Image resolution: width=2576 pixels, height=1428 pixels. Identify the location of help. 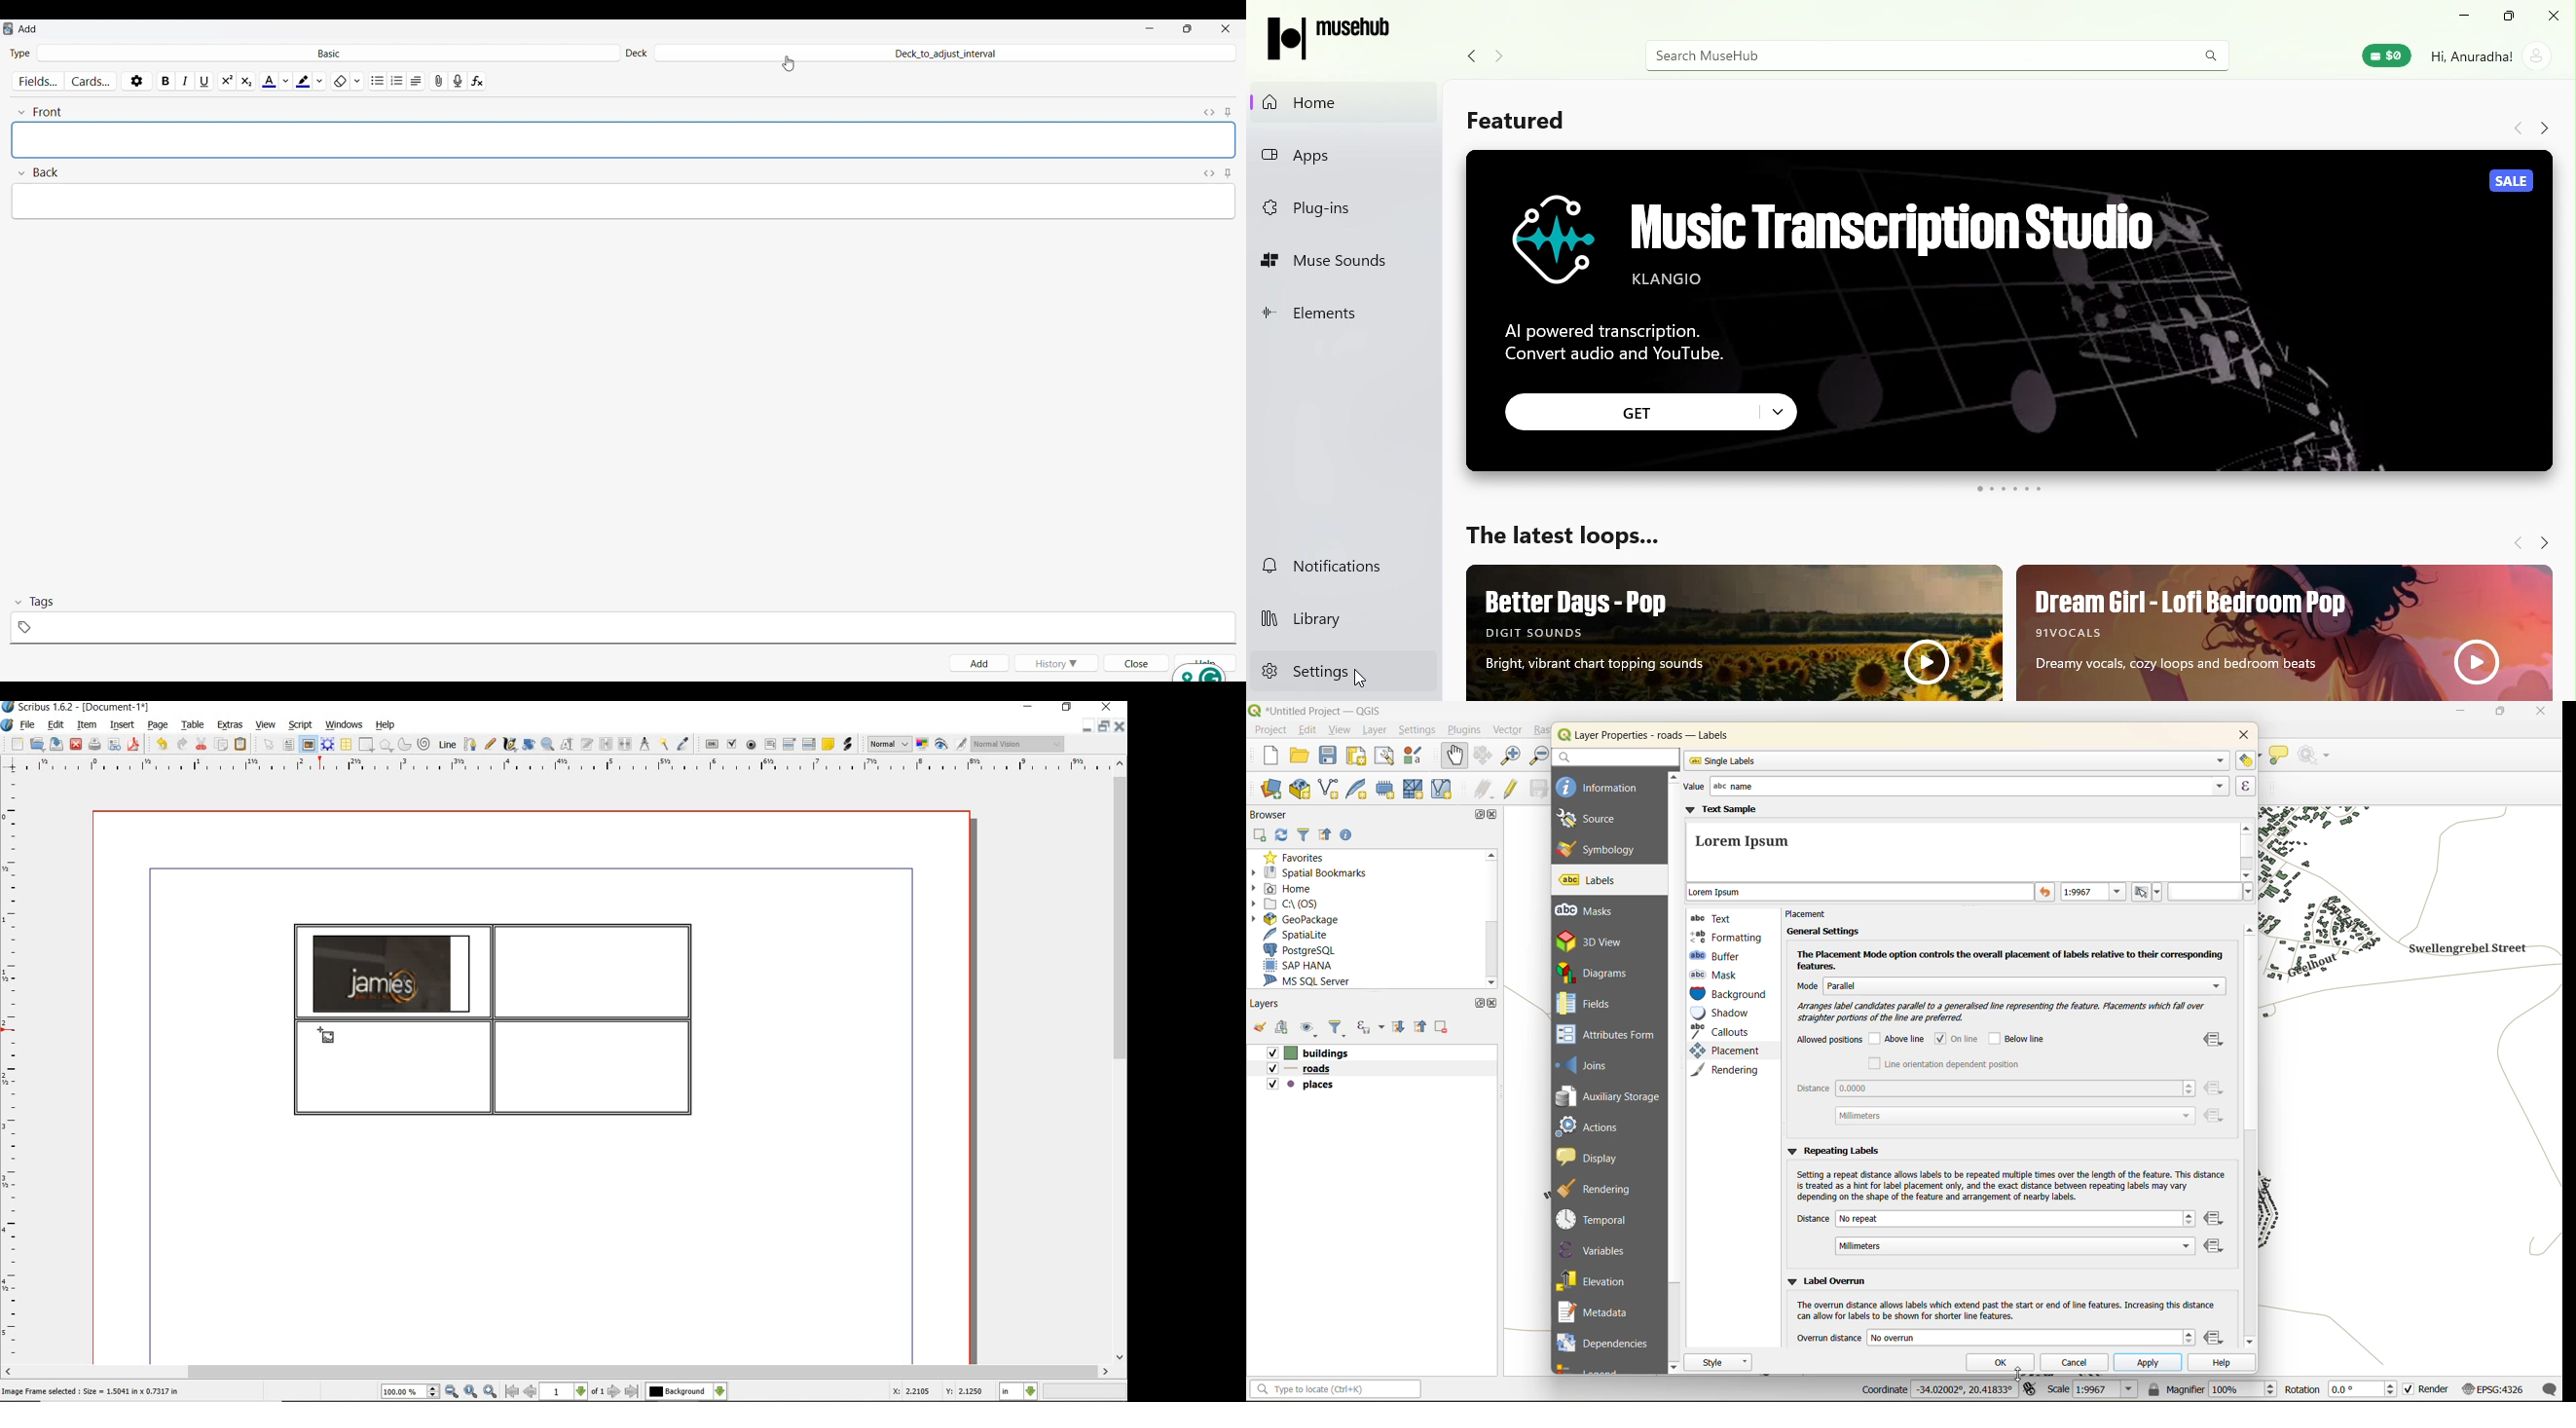
(385, 725).